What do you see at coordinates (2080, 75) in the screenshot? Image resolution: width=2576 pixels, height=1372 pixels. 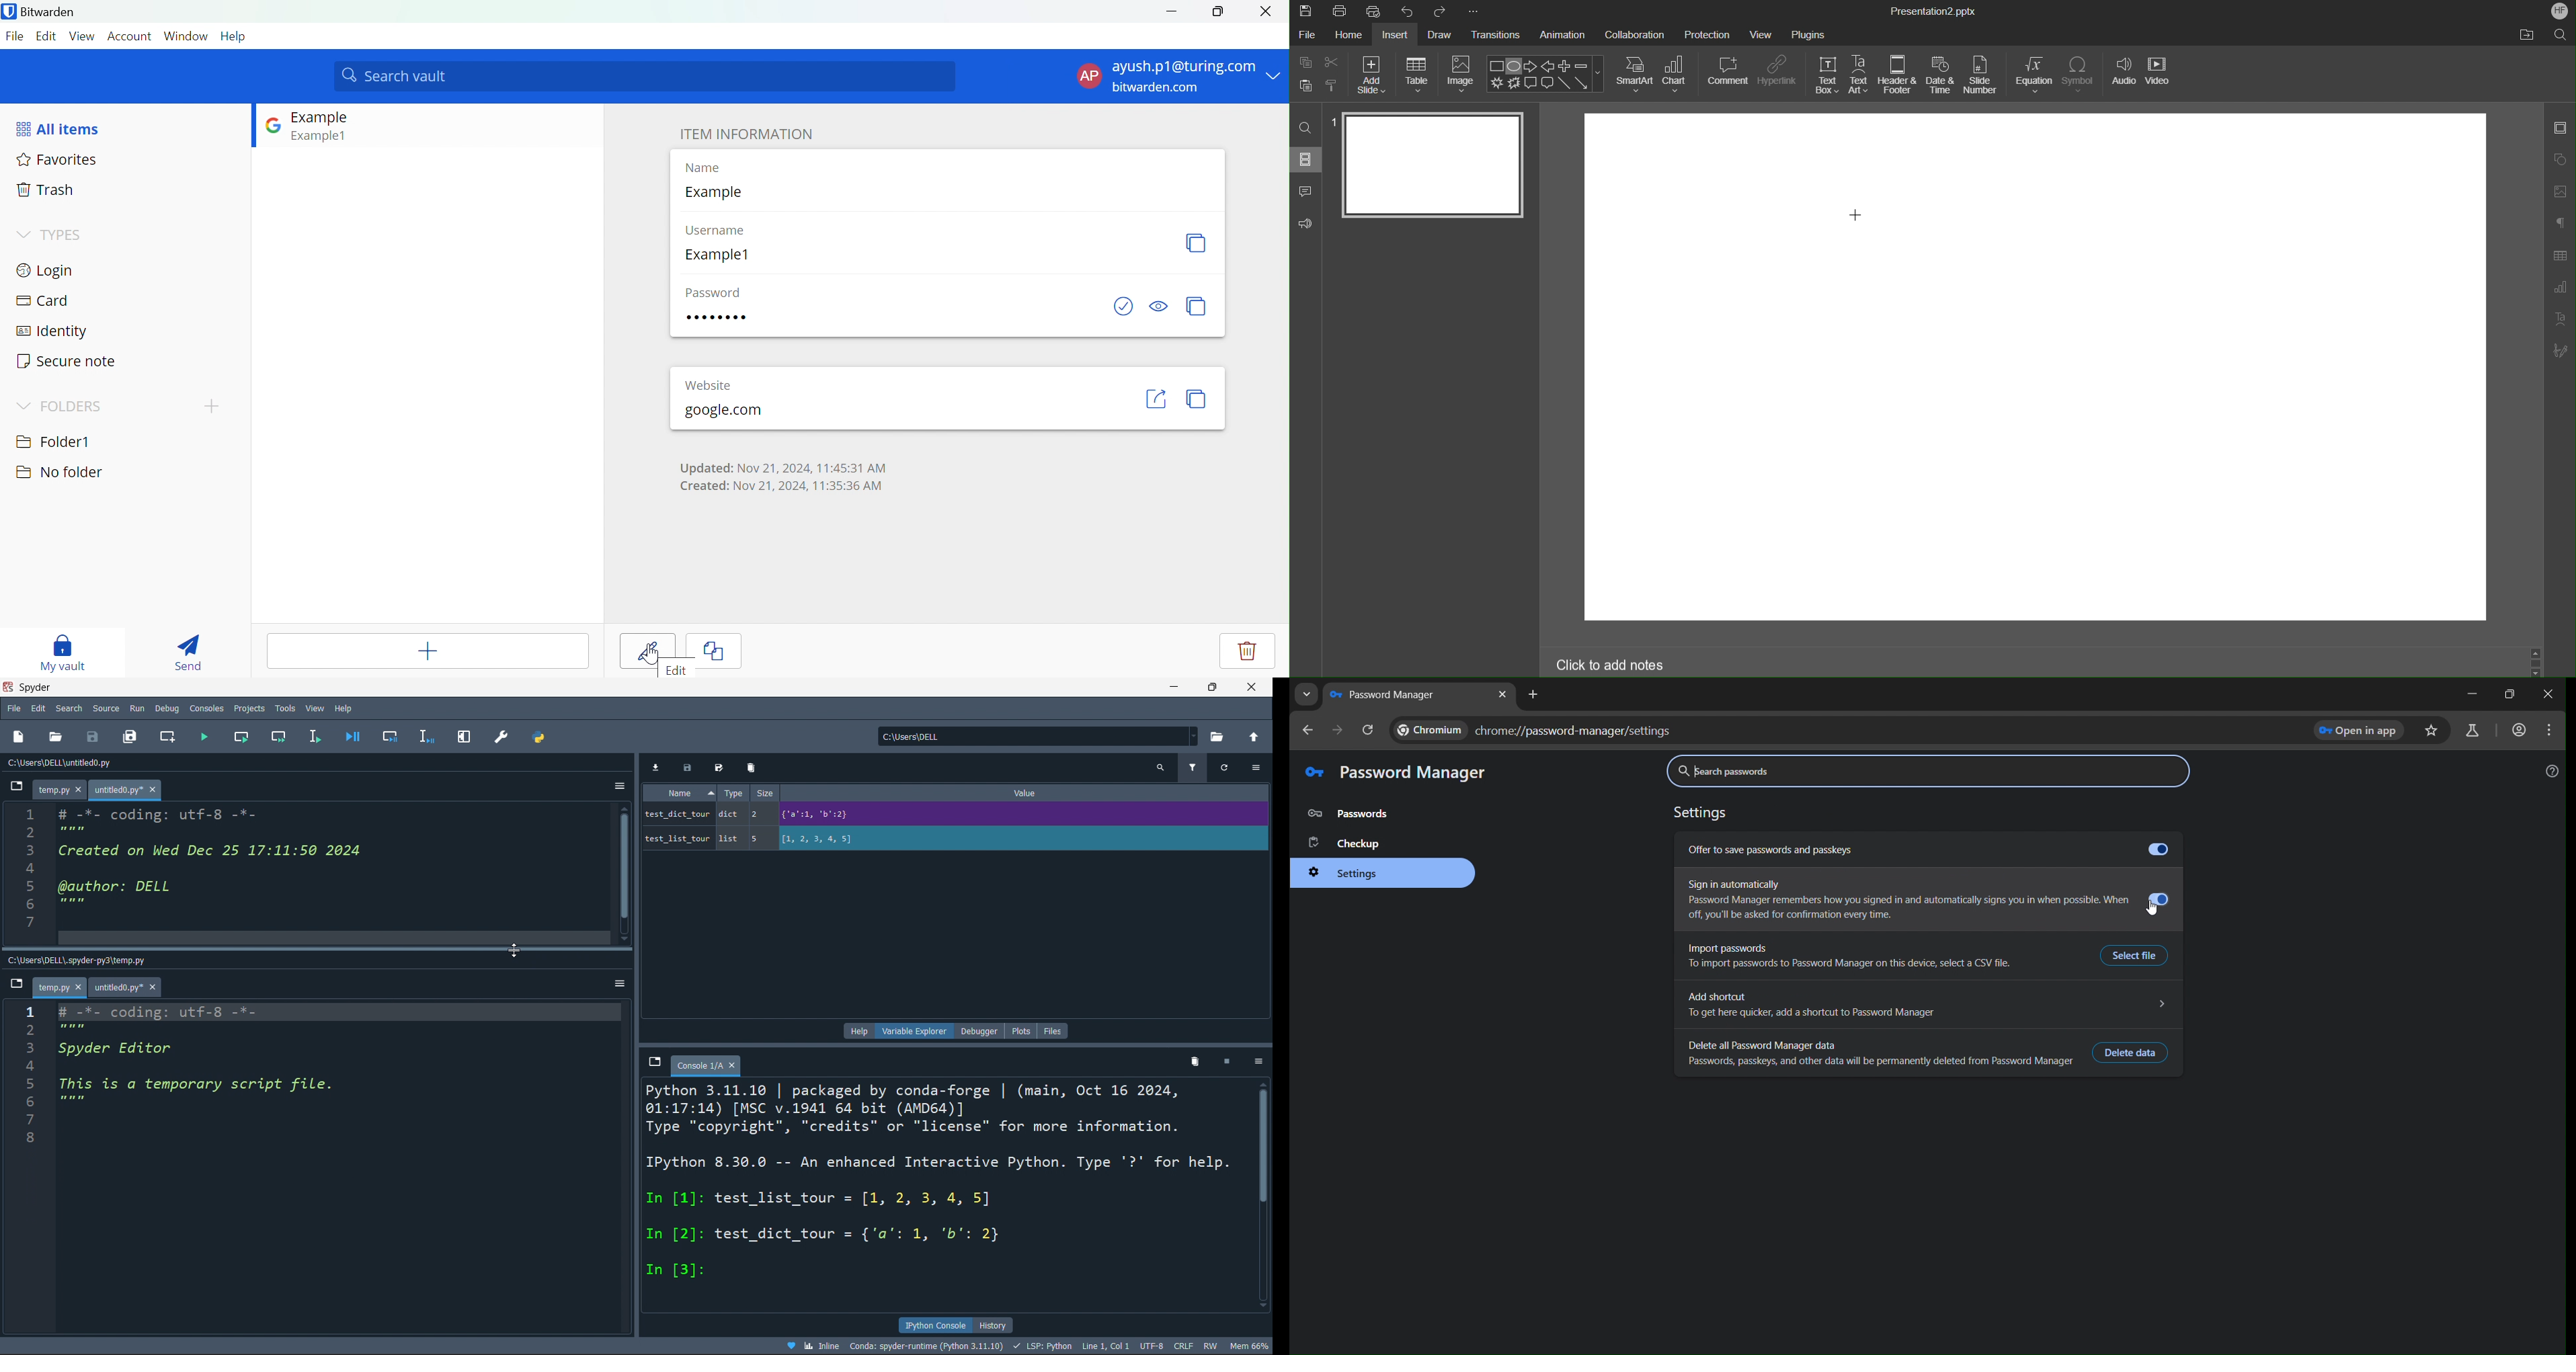 I see `Symbol` at bounding box center [2080, 75].